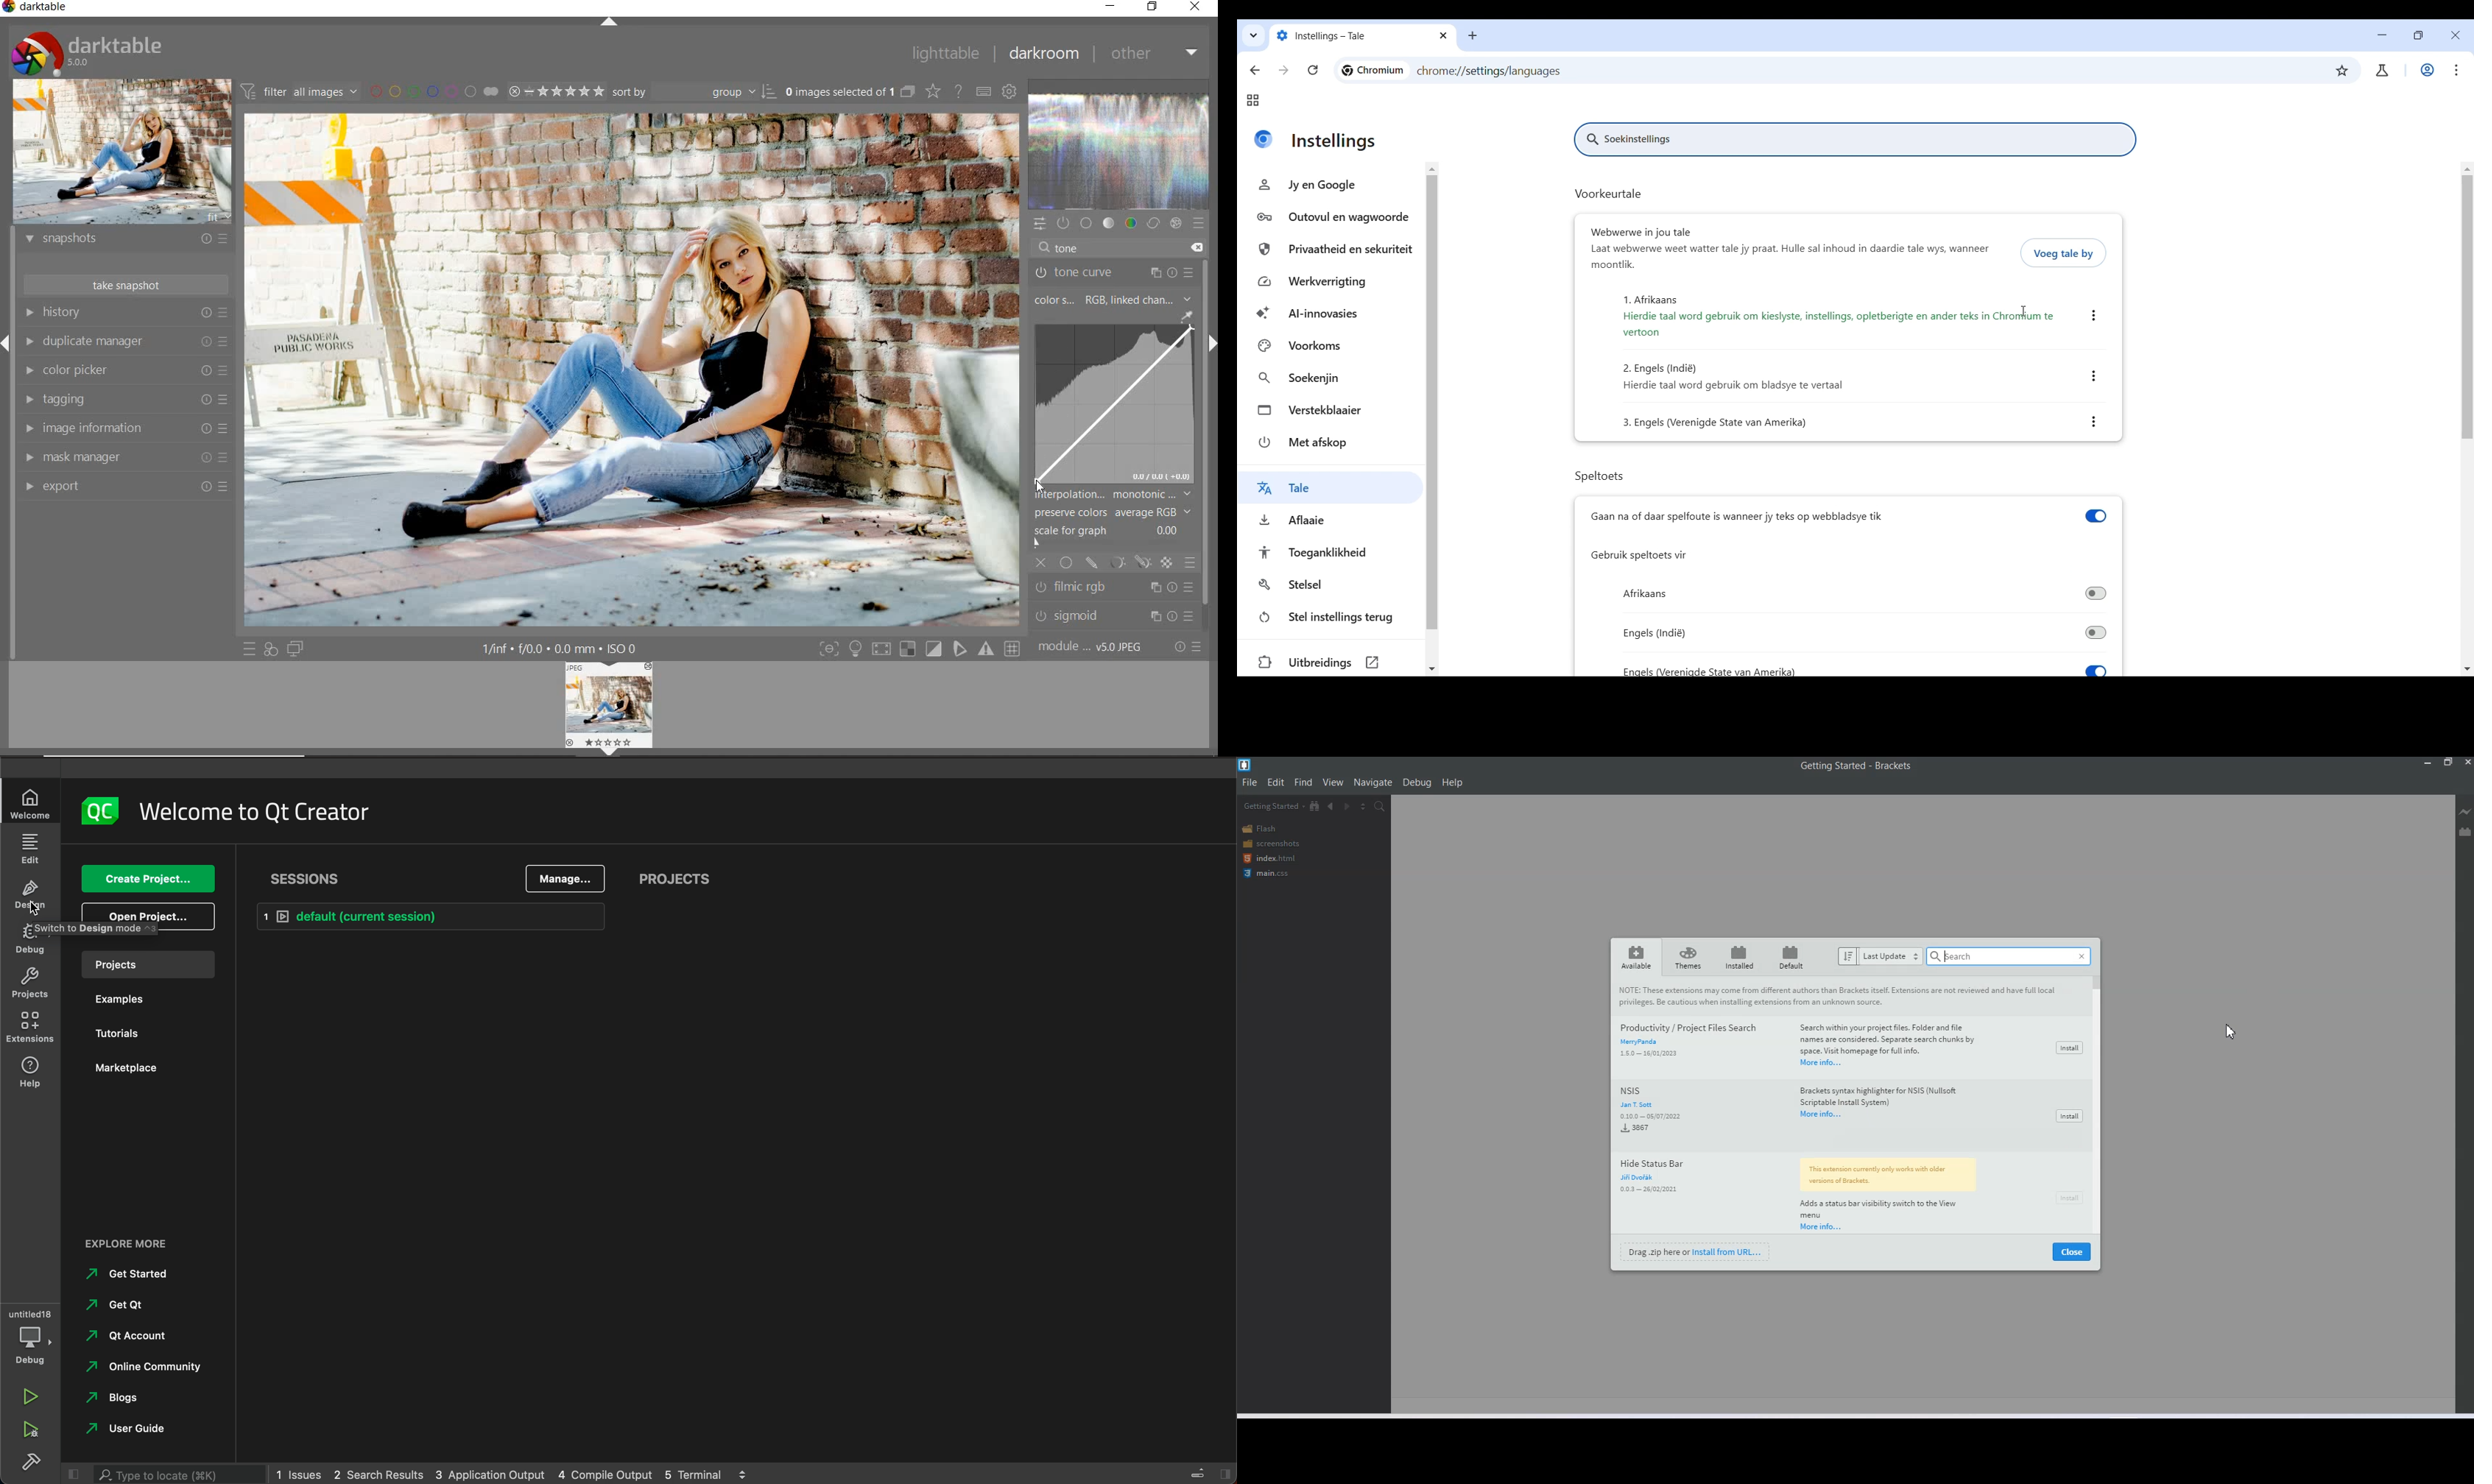  I want to click on effect, so click(1176, 225).